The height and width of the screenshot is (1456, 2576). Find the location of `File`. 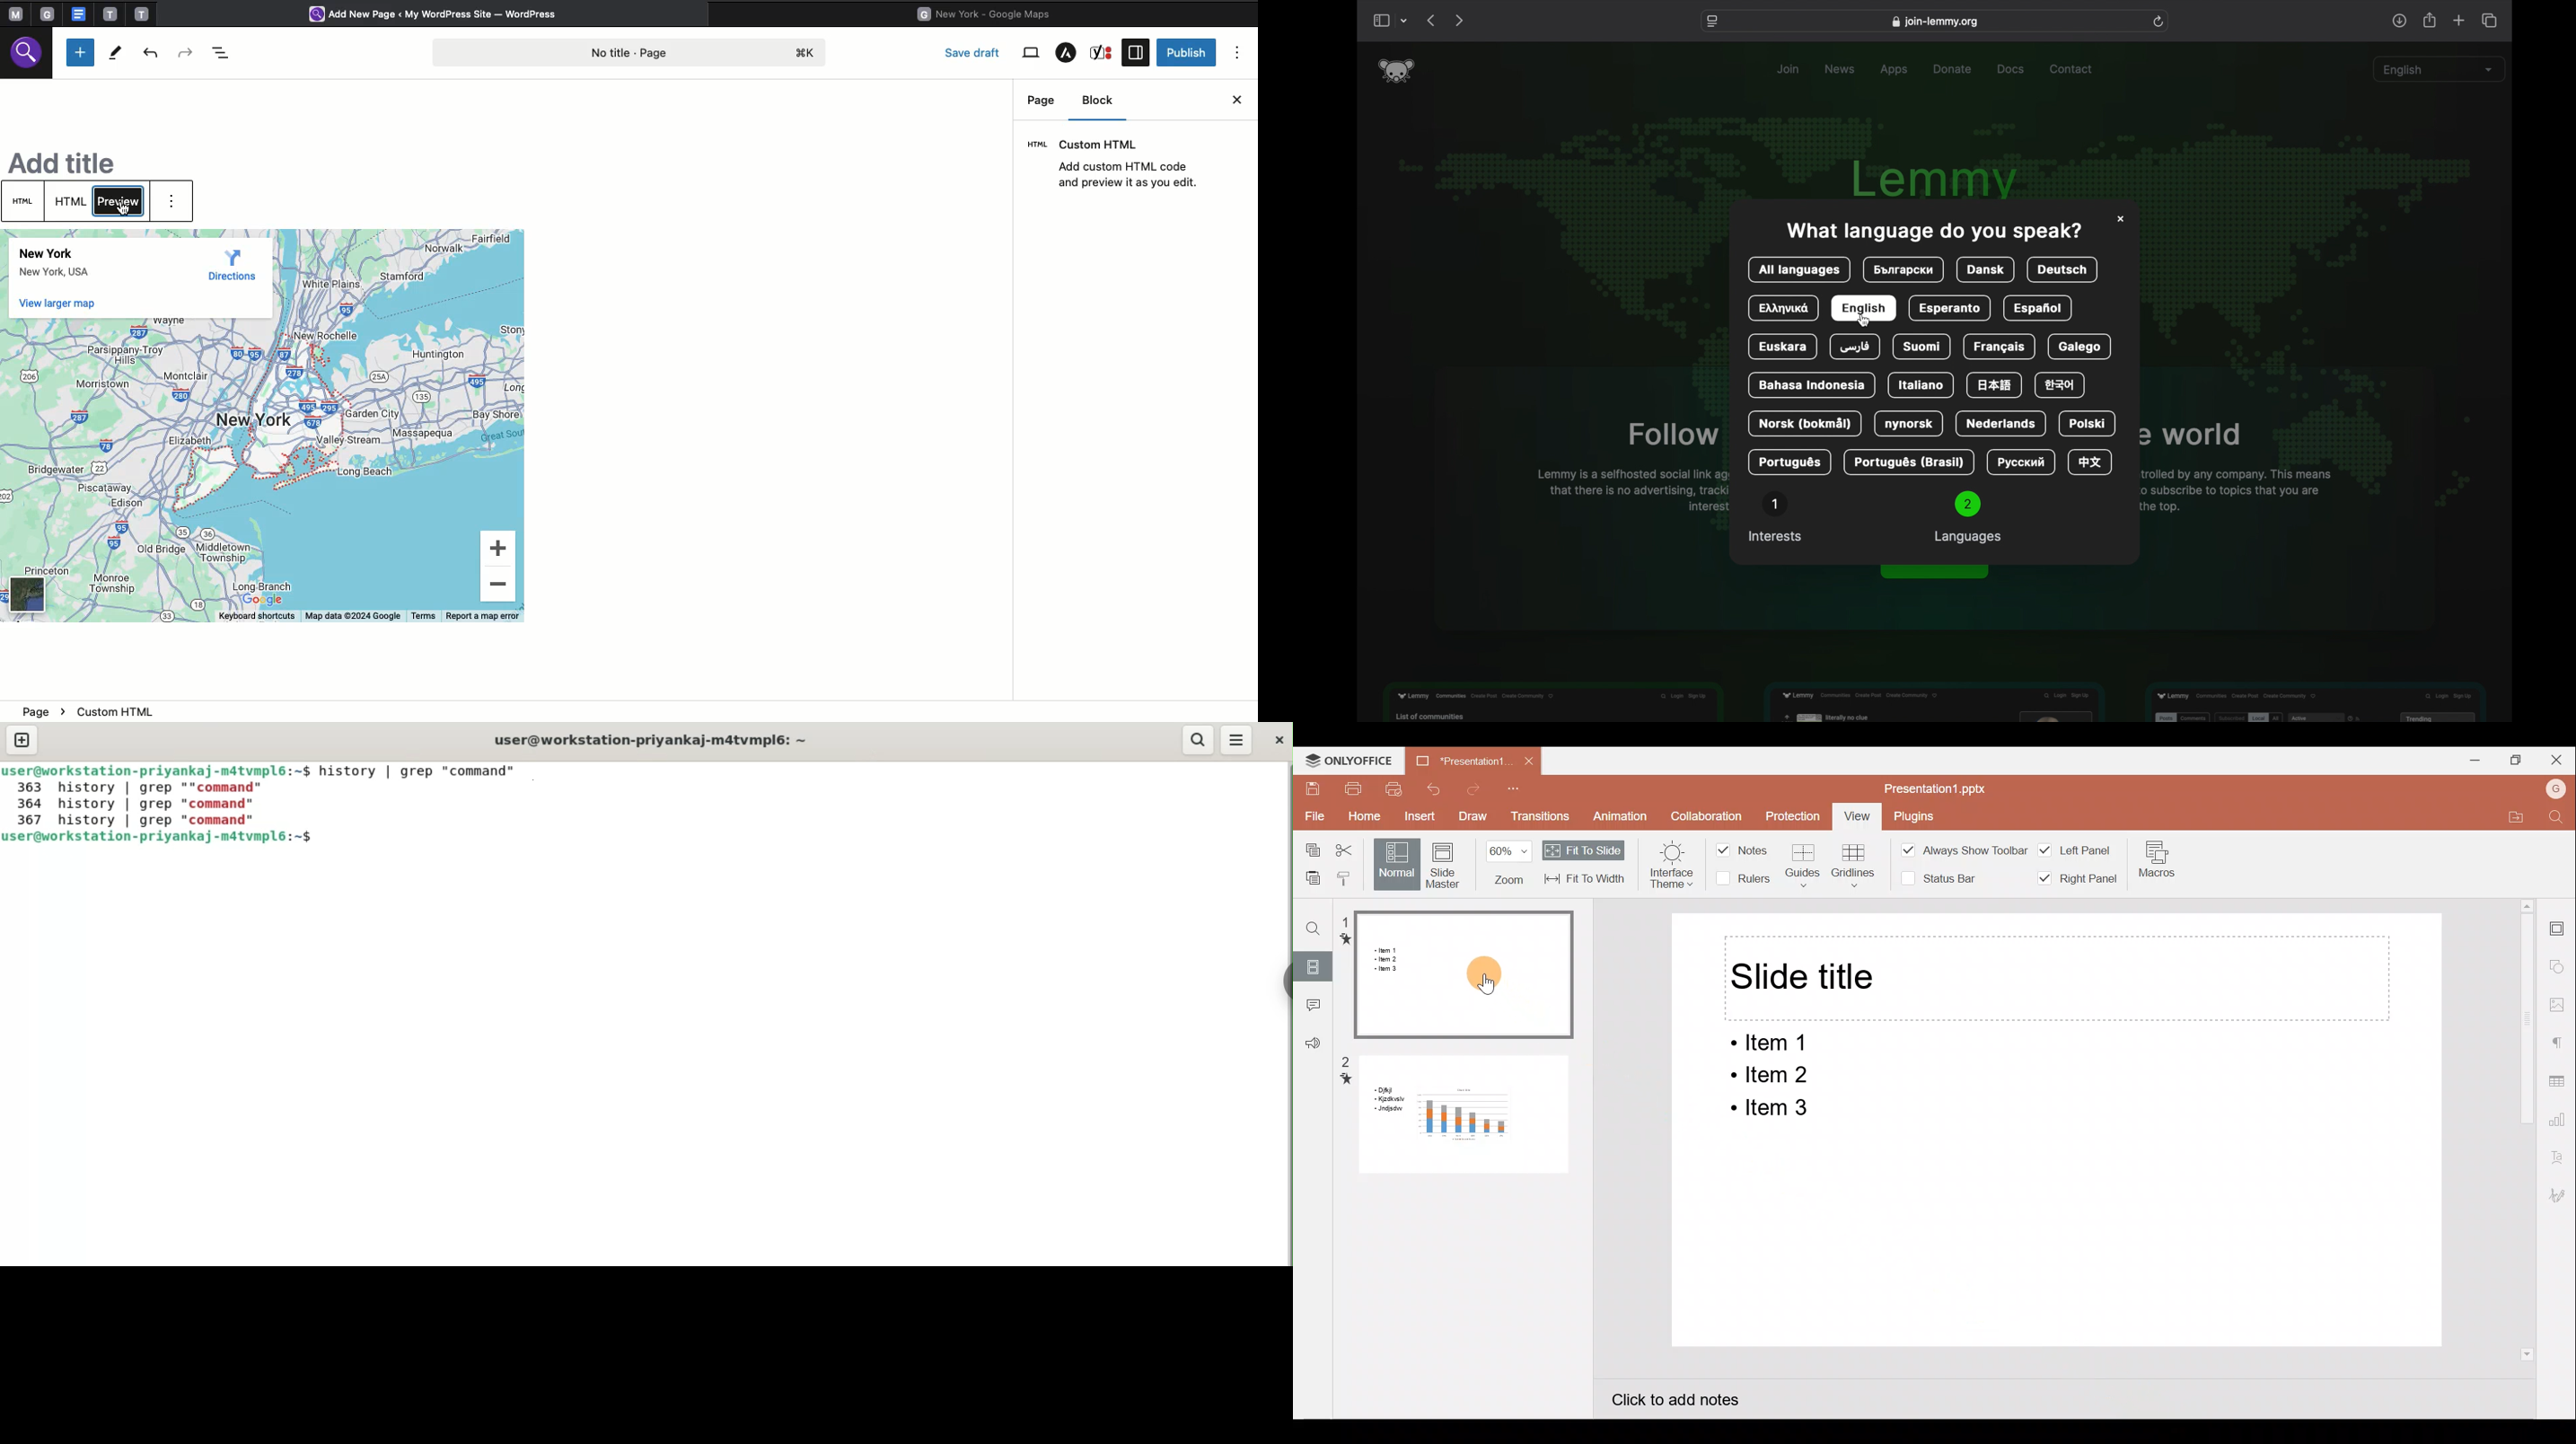

File is located at coordinates (1312, 816).